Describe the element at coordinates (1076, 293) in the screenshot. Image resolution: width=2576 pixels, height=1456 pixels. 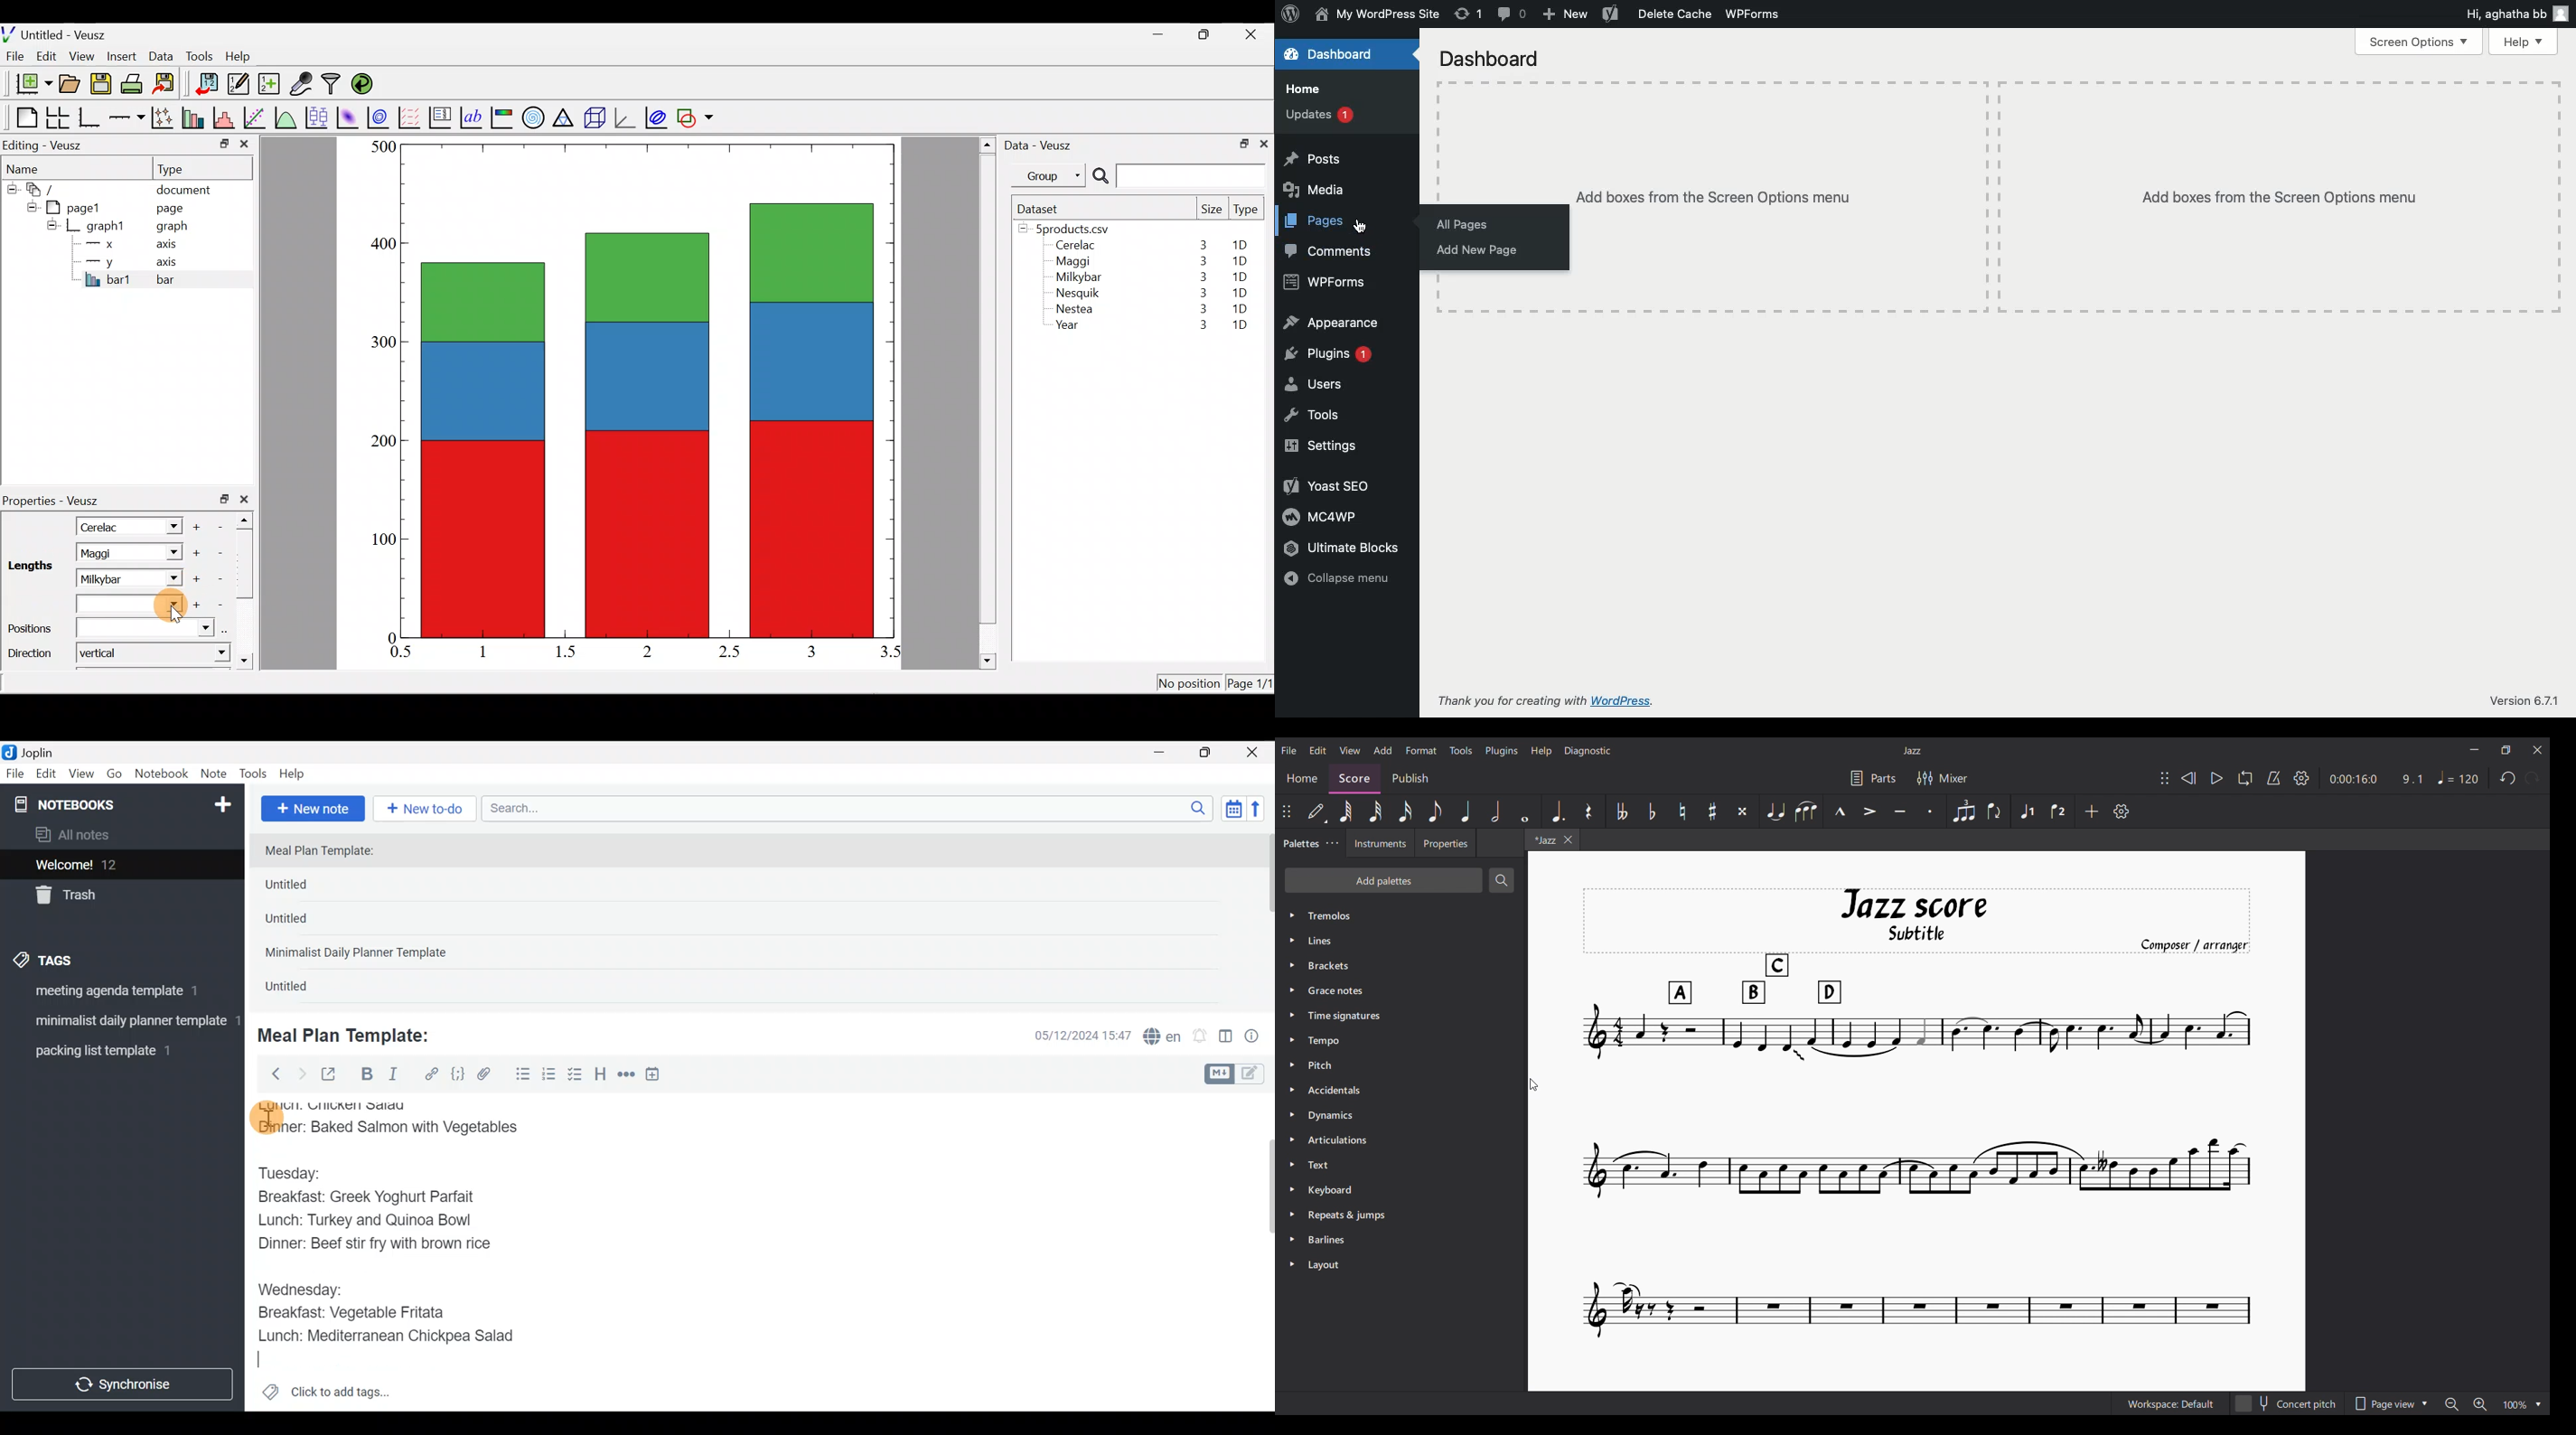
I see `Nesquik` at that location.